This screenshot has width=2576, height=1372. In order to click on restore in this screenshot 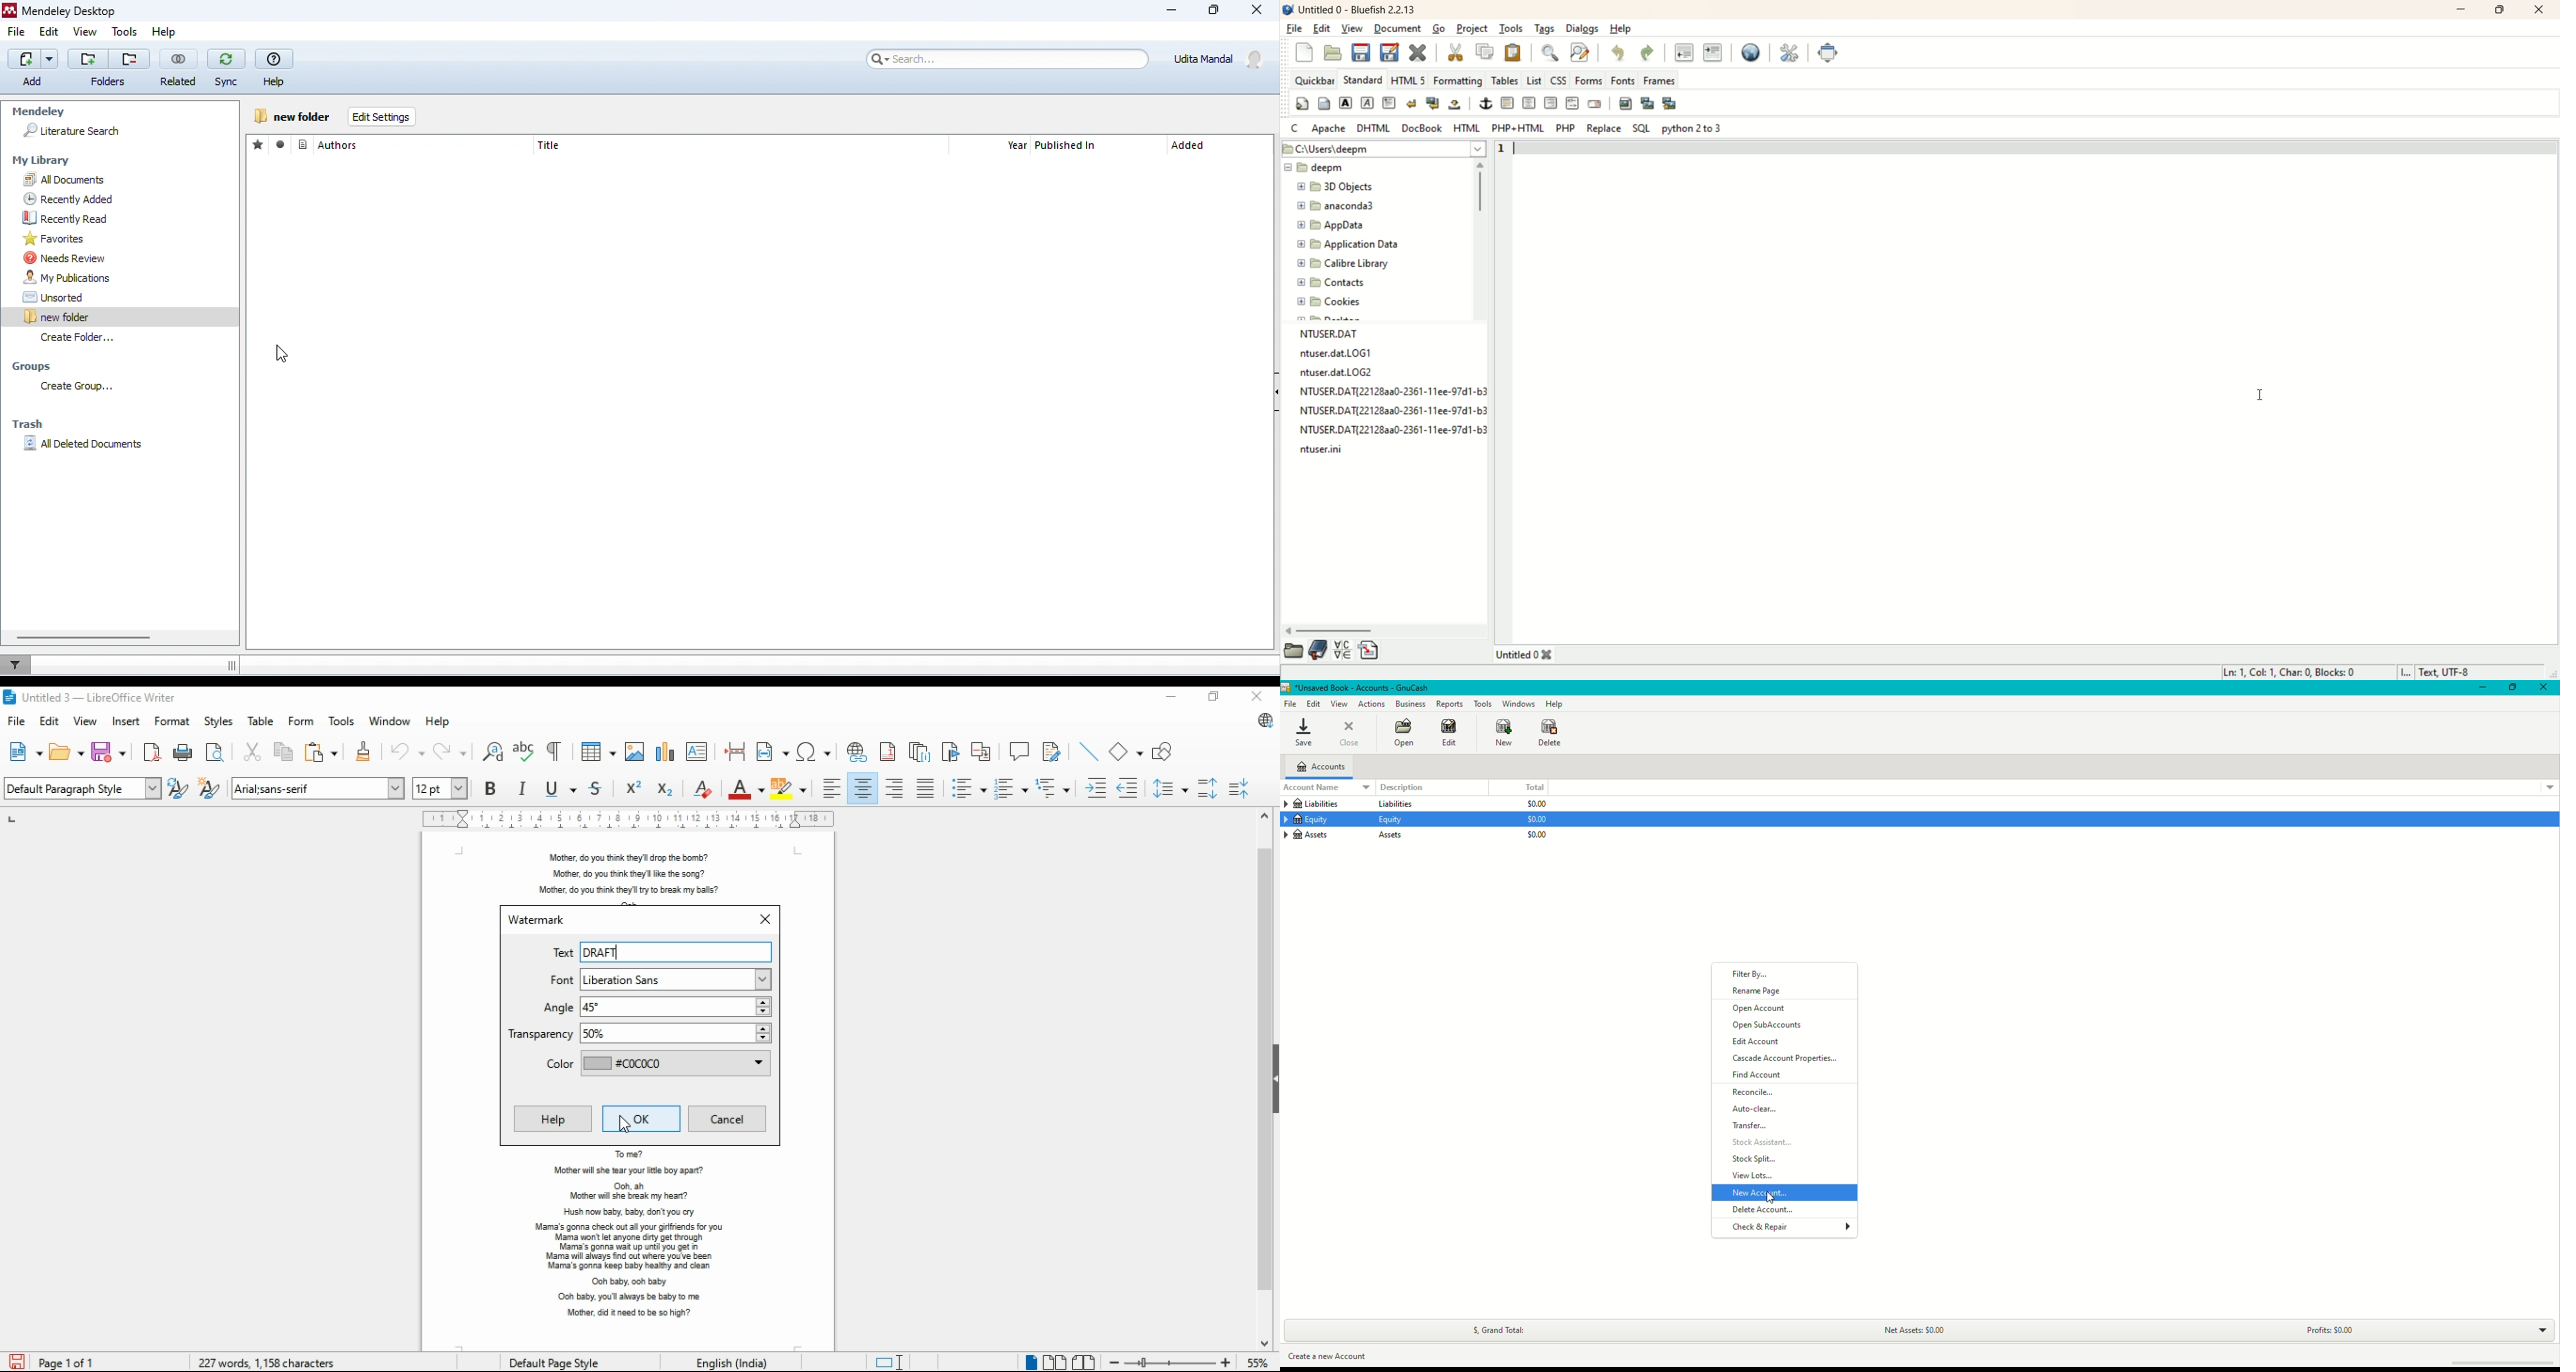, I will do `click(1211, 697)`.